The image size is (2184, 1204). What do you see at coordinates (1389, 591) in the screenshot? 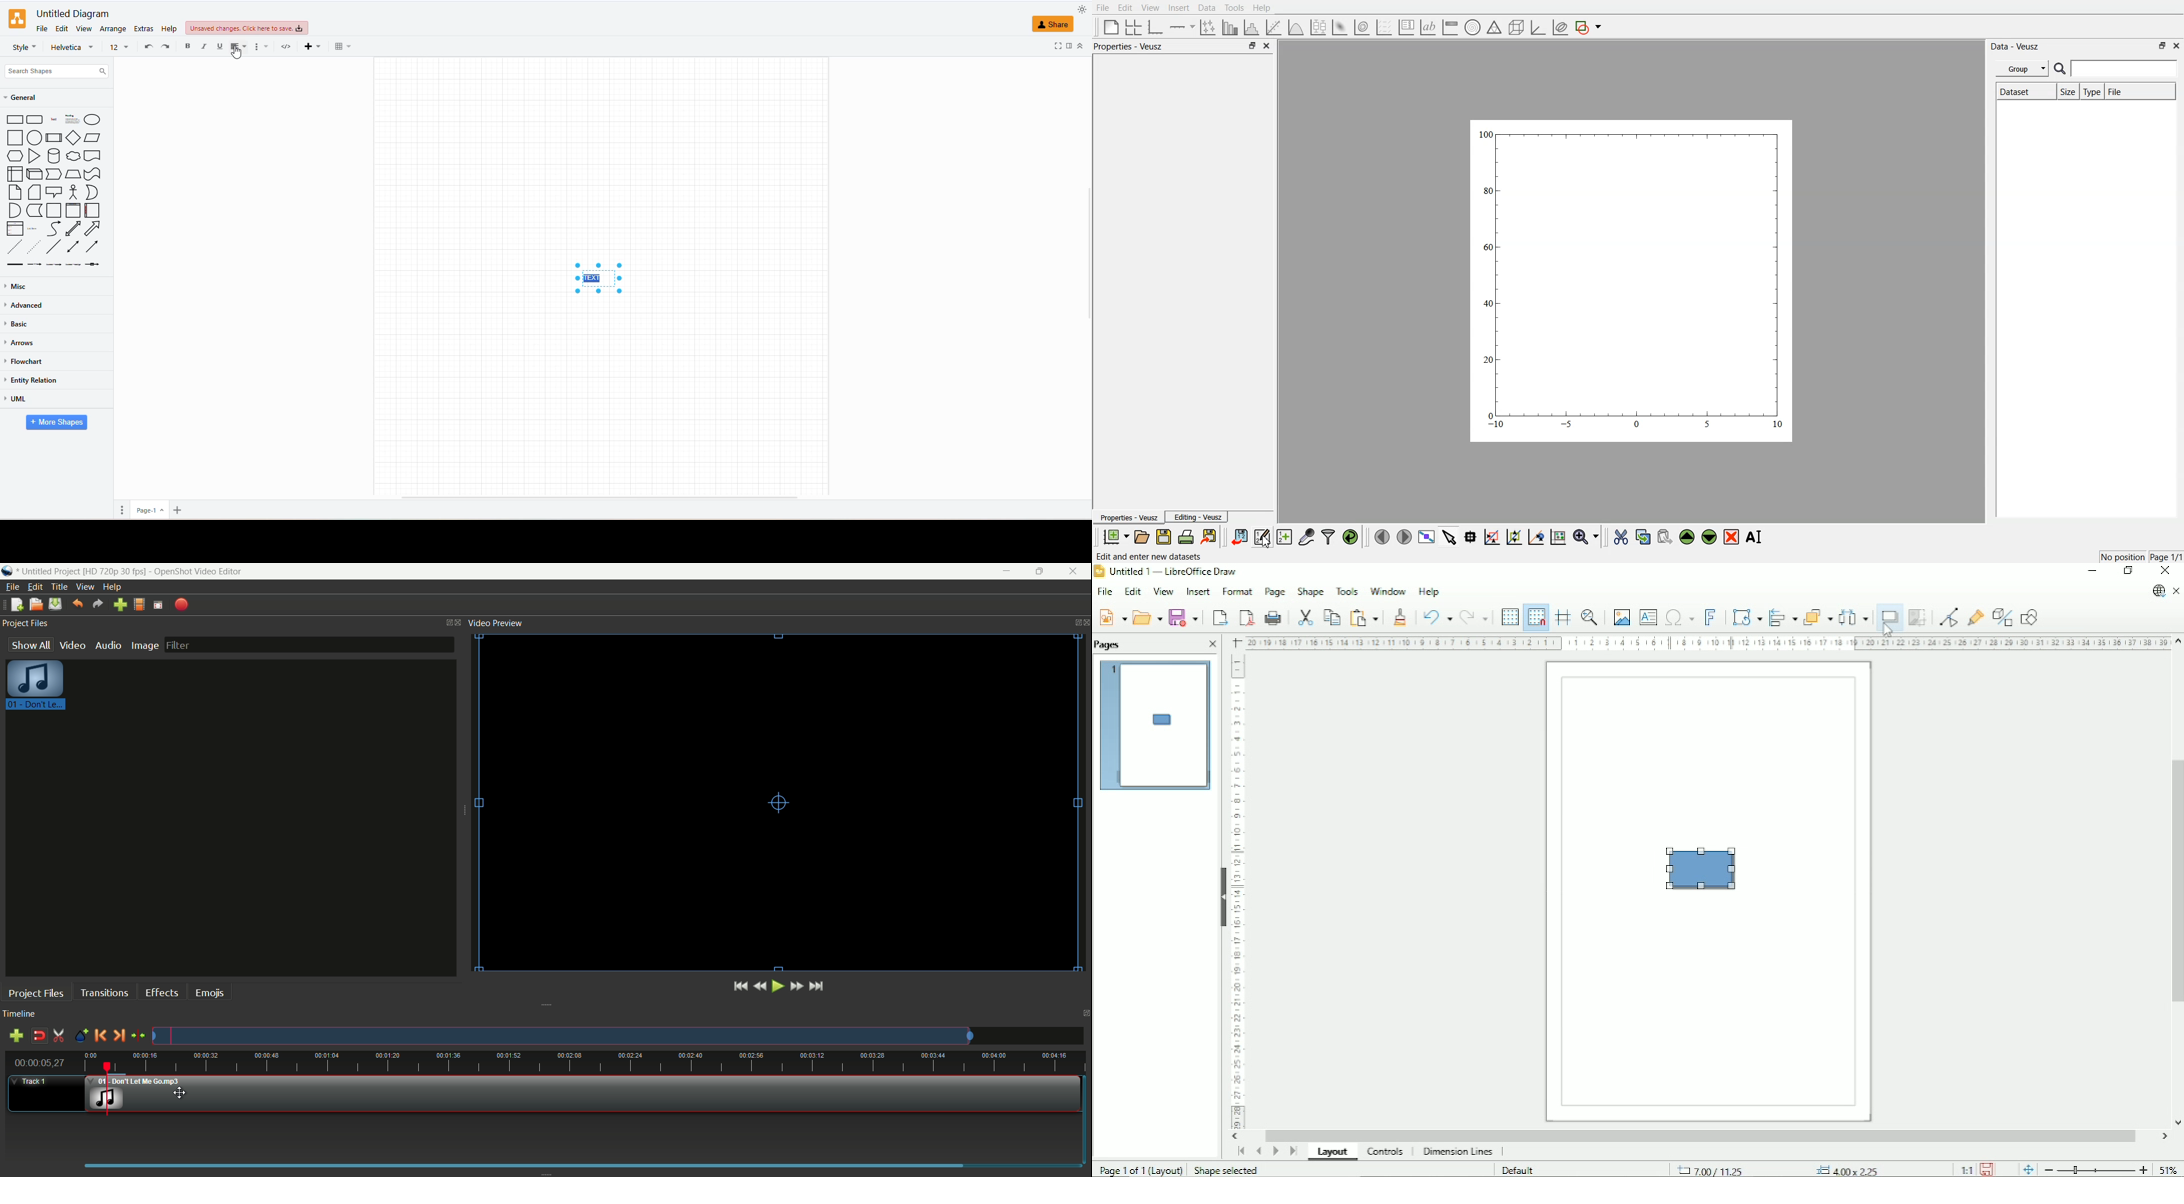
I see `Window` at bounding box center [1389, 591].